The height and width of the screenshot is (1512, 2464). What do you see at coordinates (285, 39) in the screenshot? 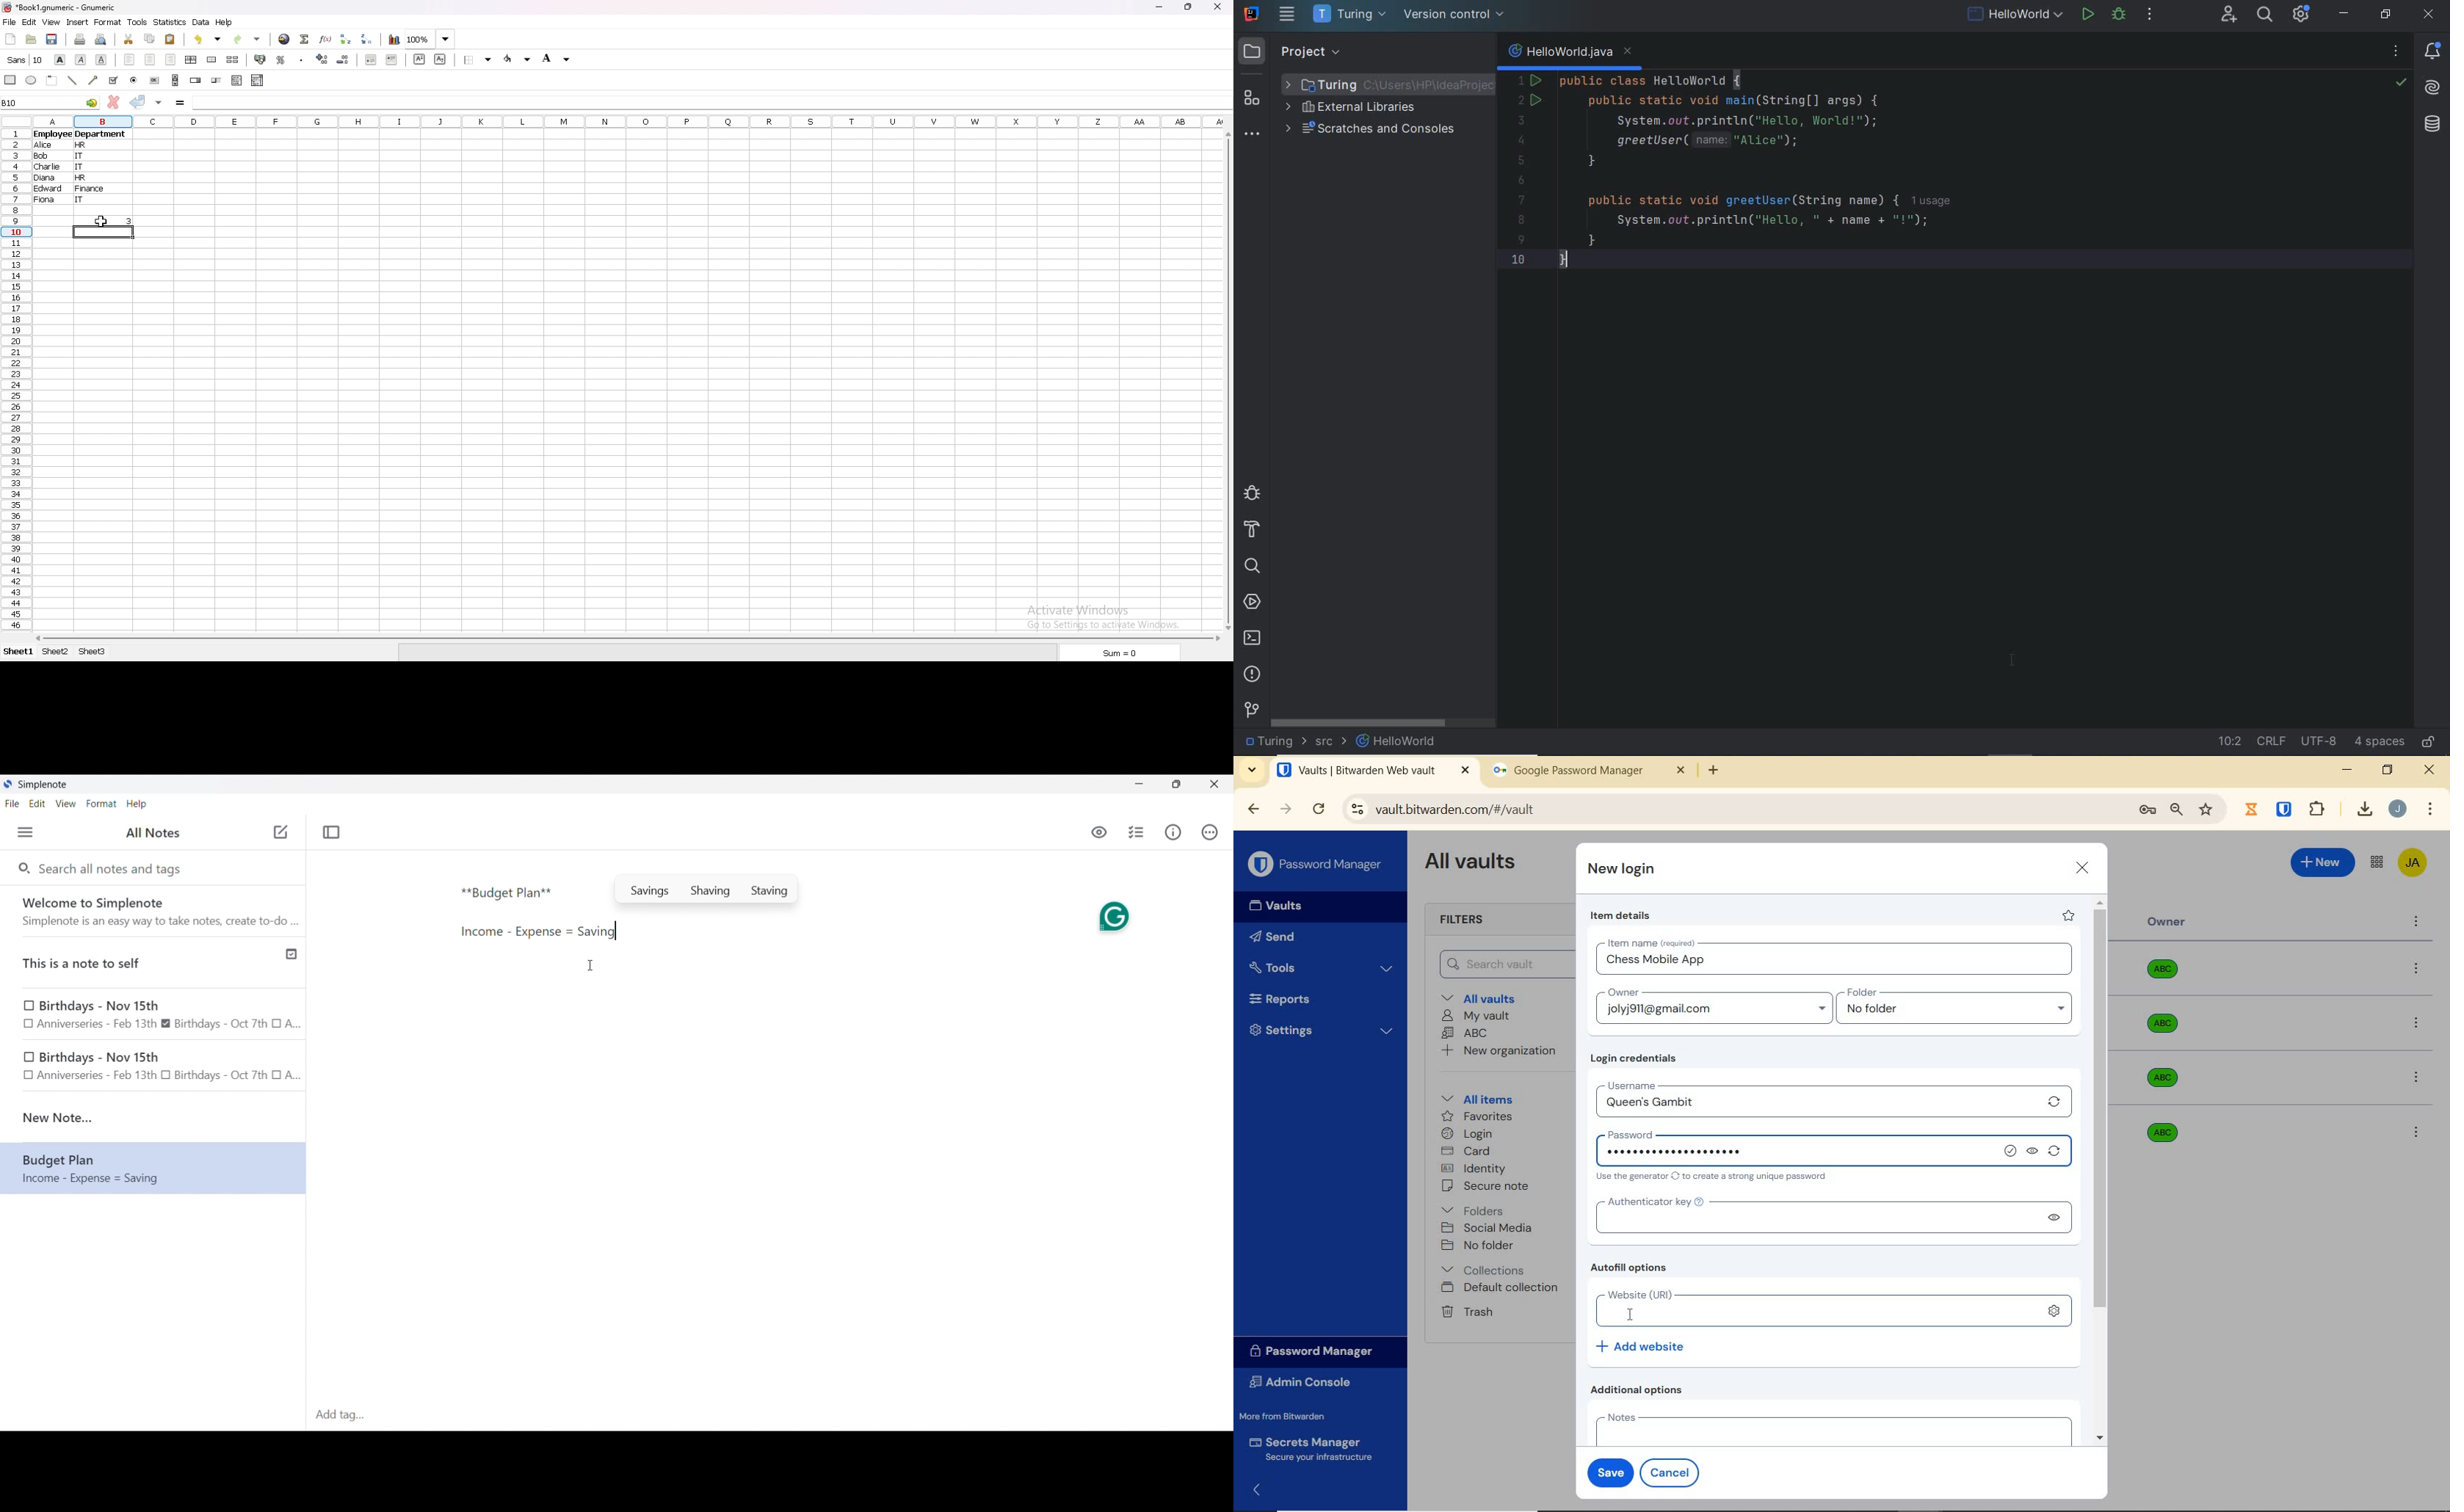
I see `hyperlink` at bounding box center [285, 39].